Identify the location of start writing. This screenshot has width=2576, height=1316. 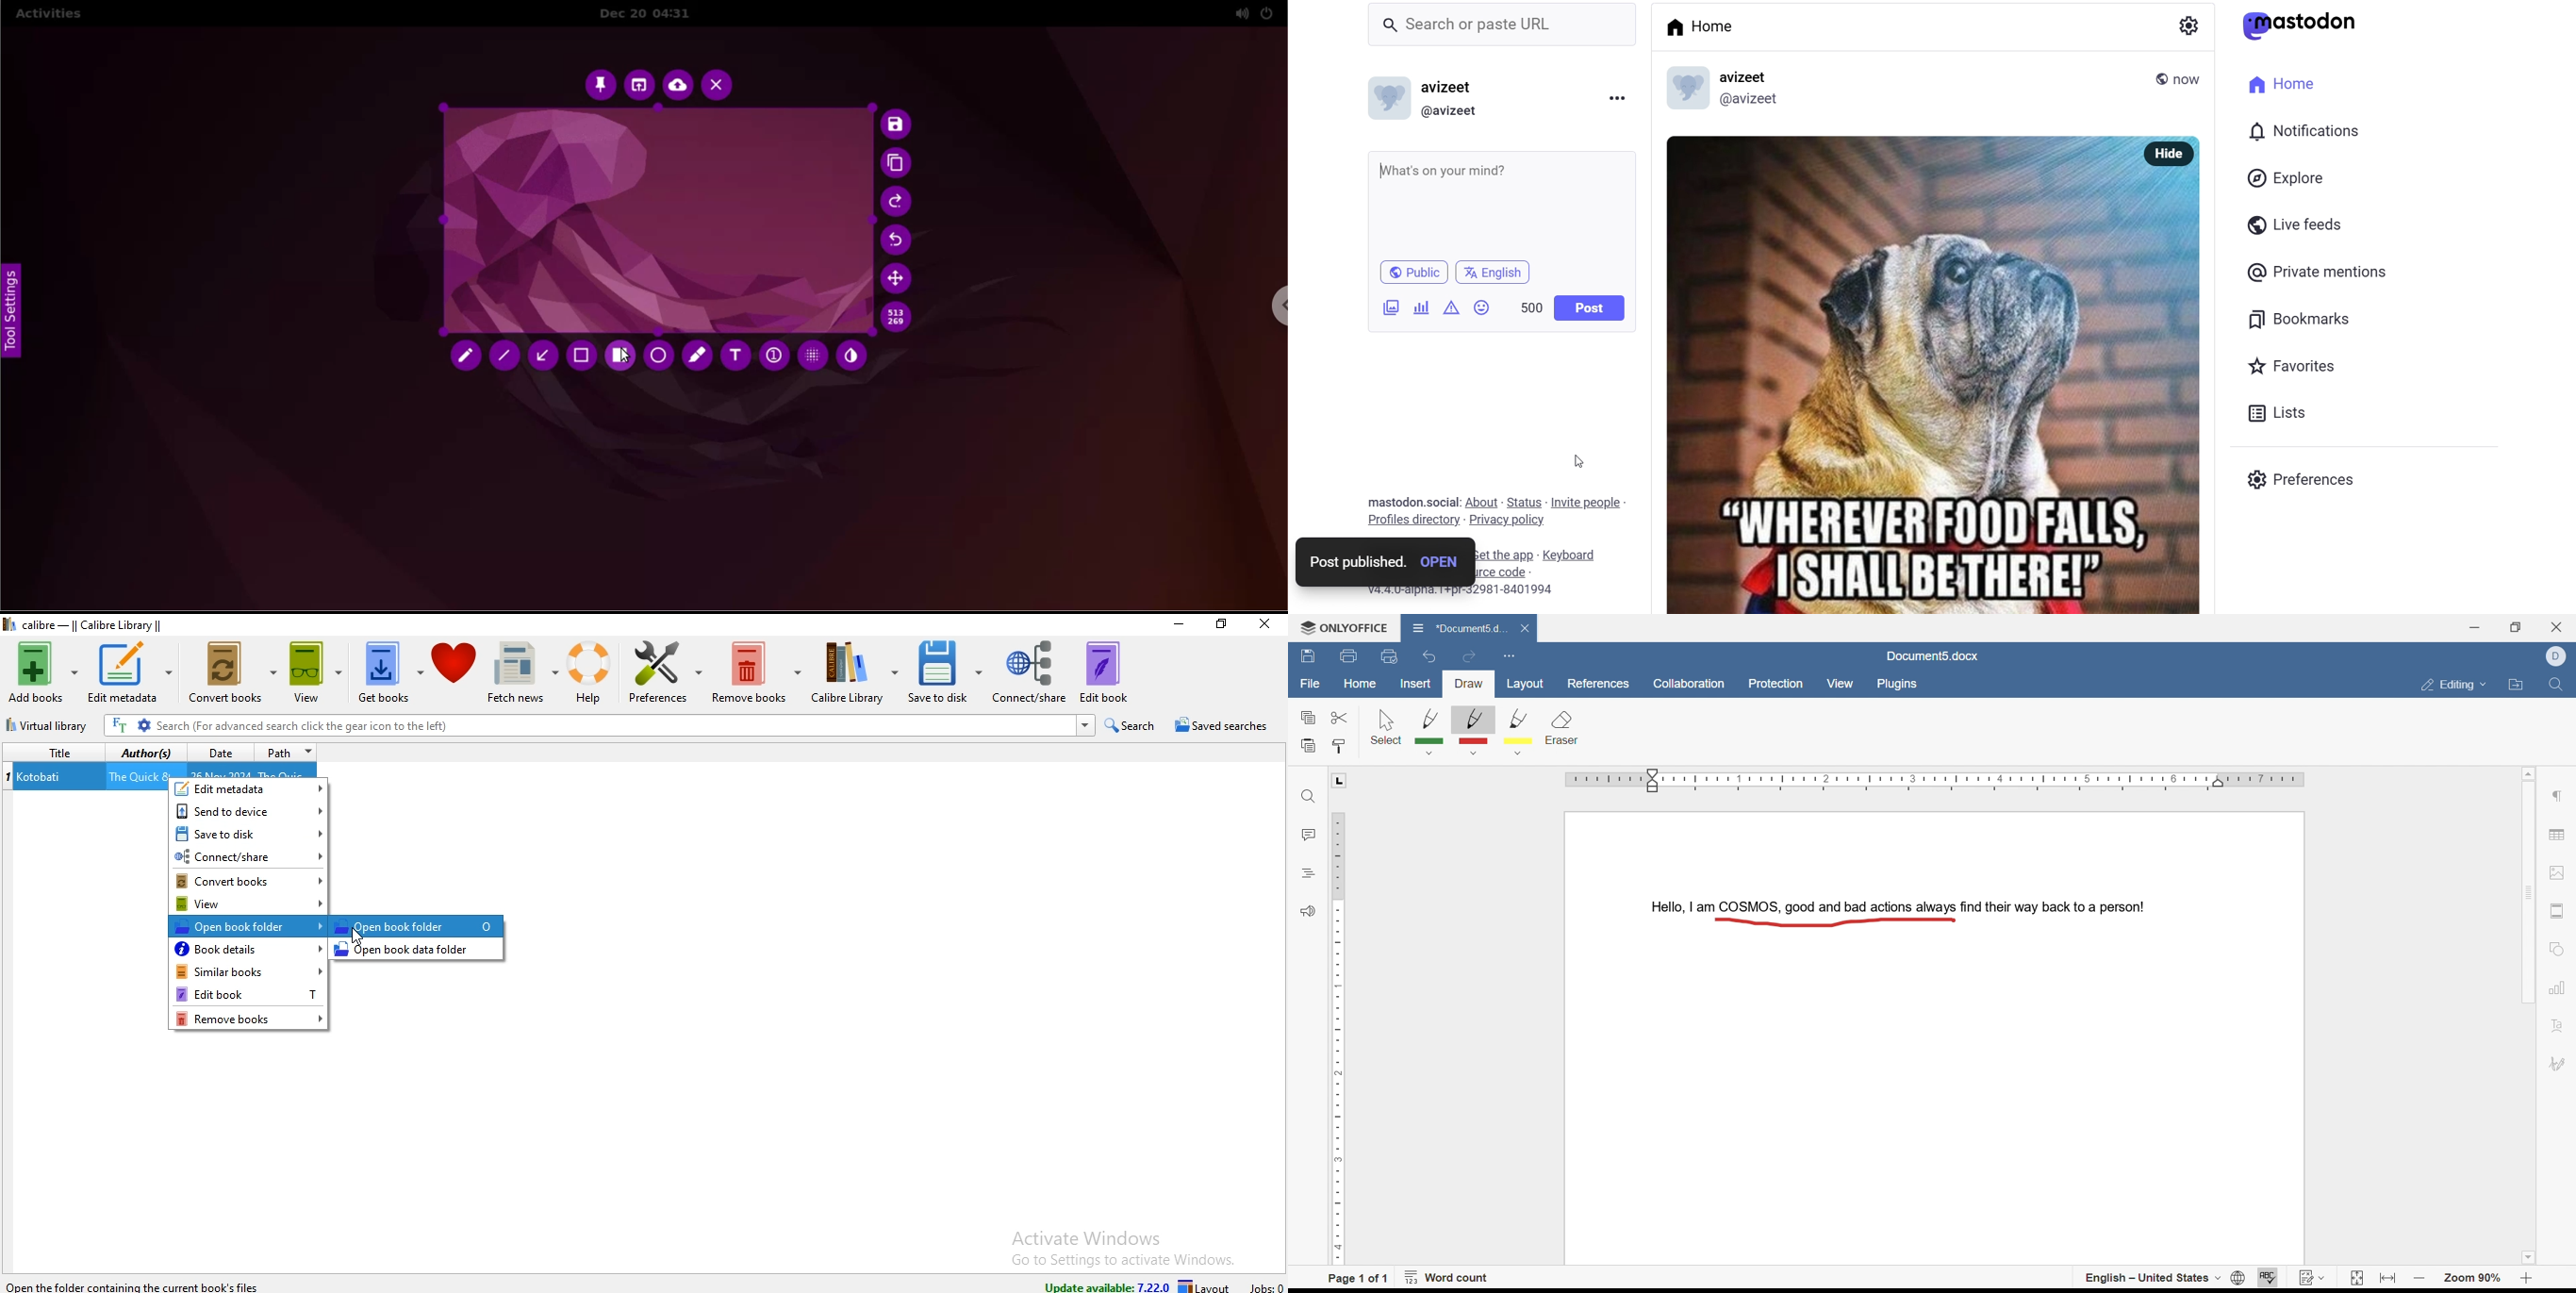
(1384, 171).